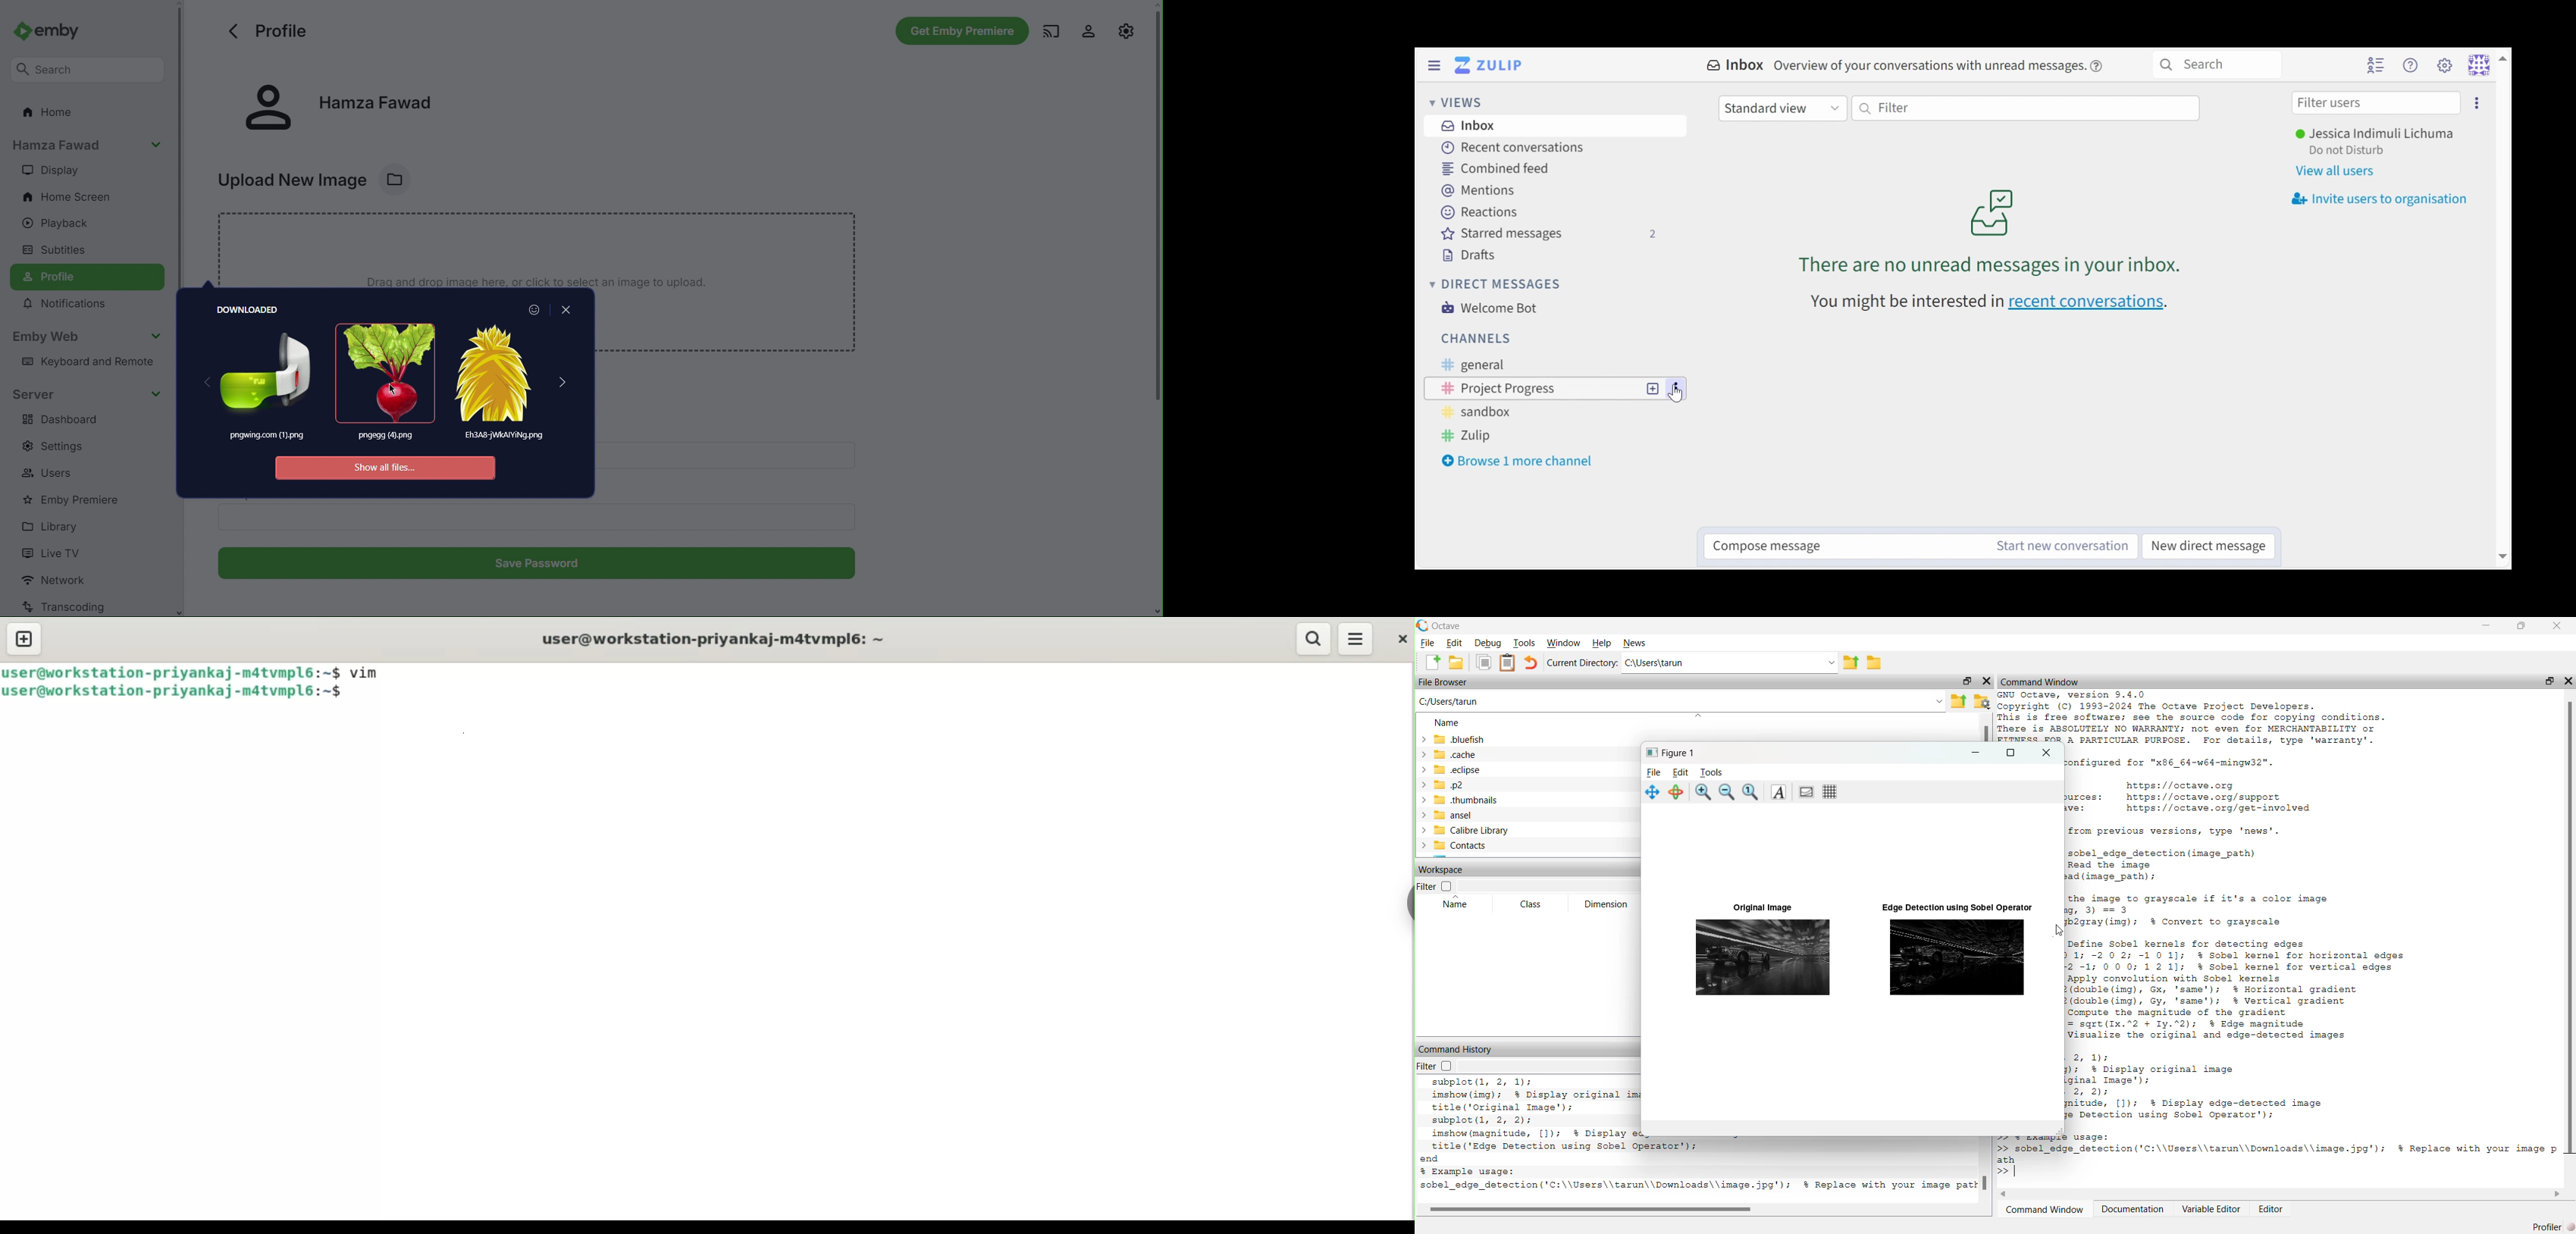  I want to click on Username, so click(2377, 135).